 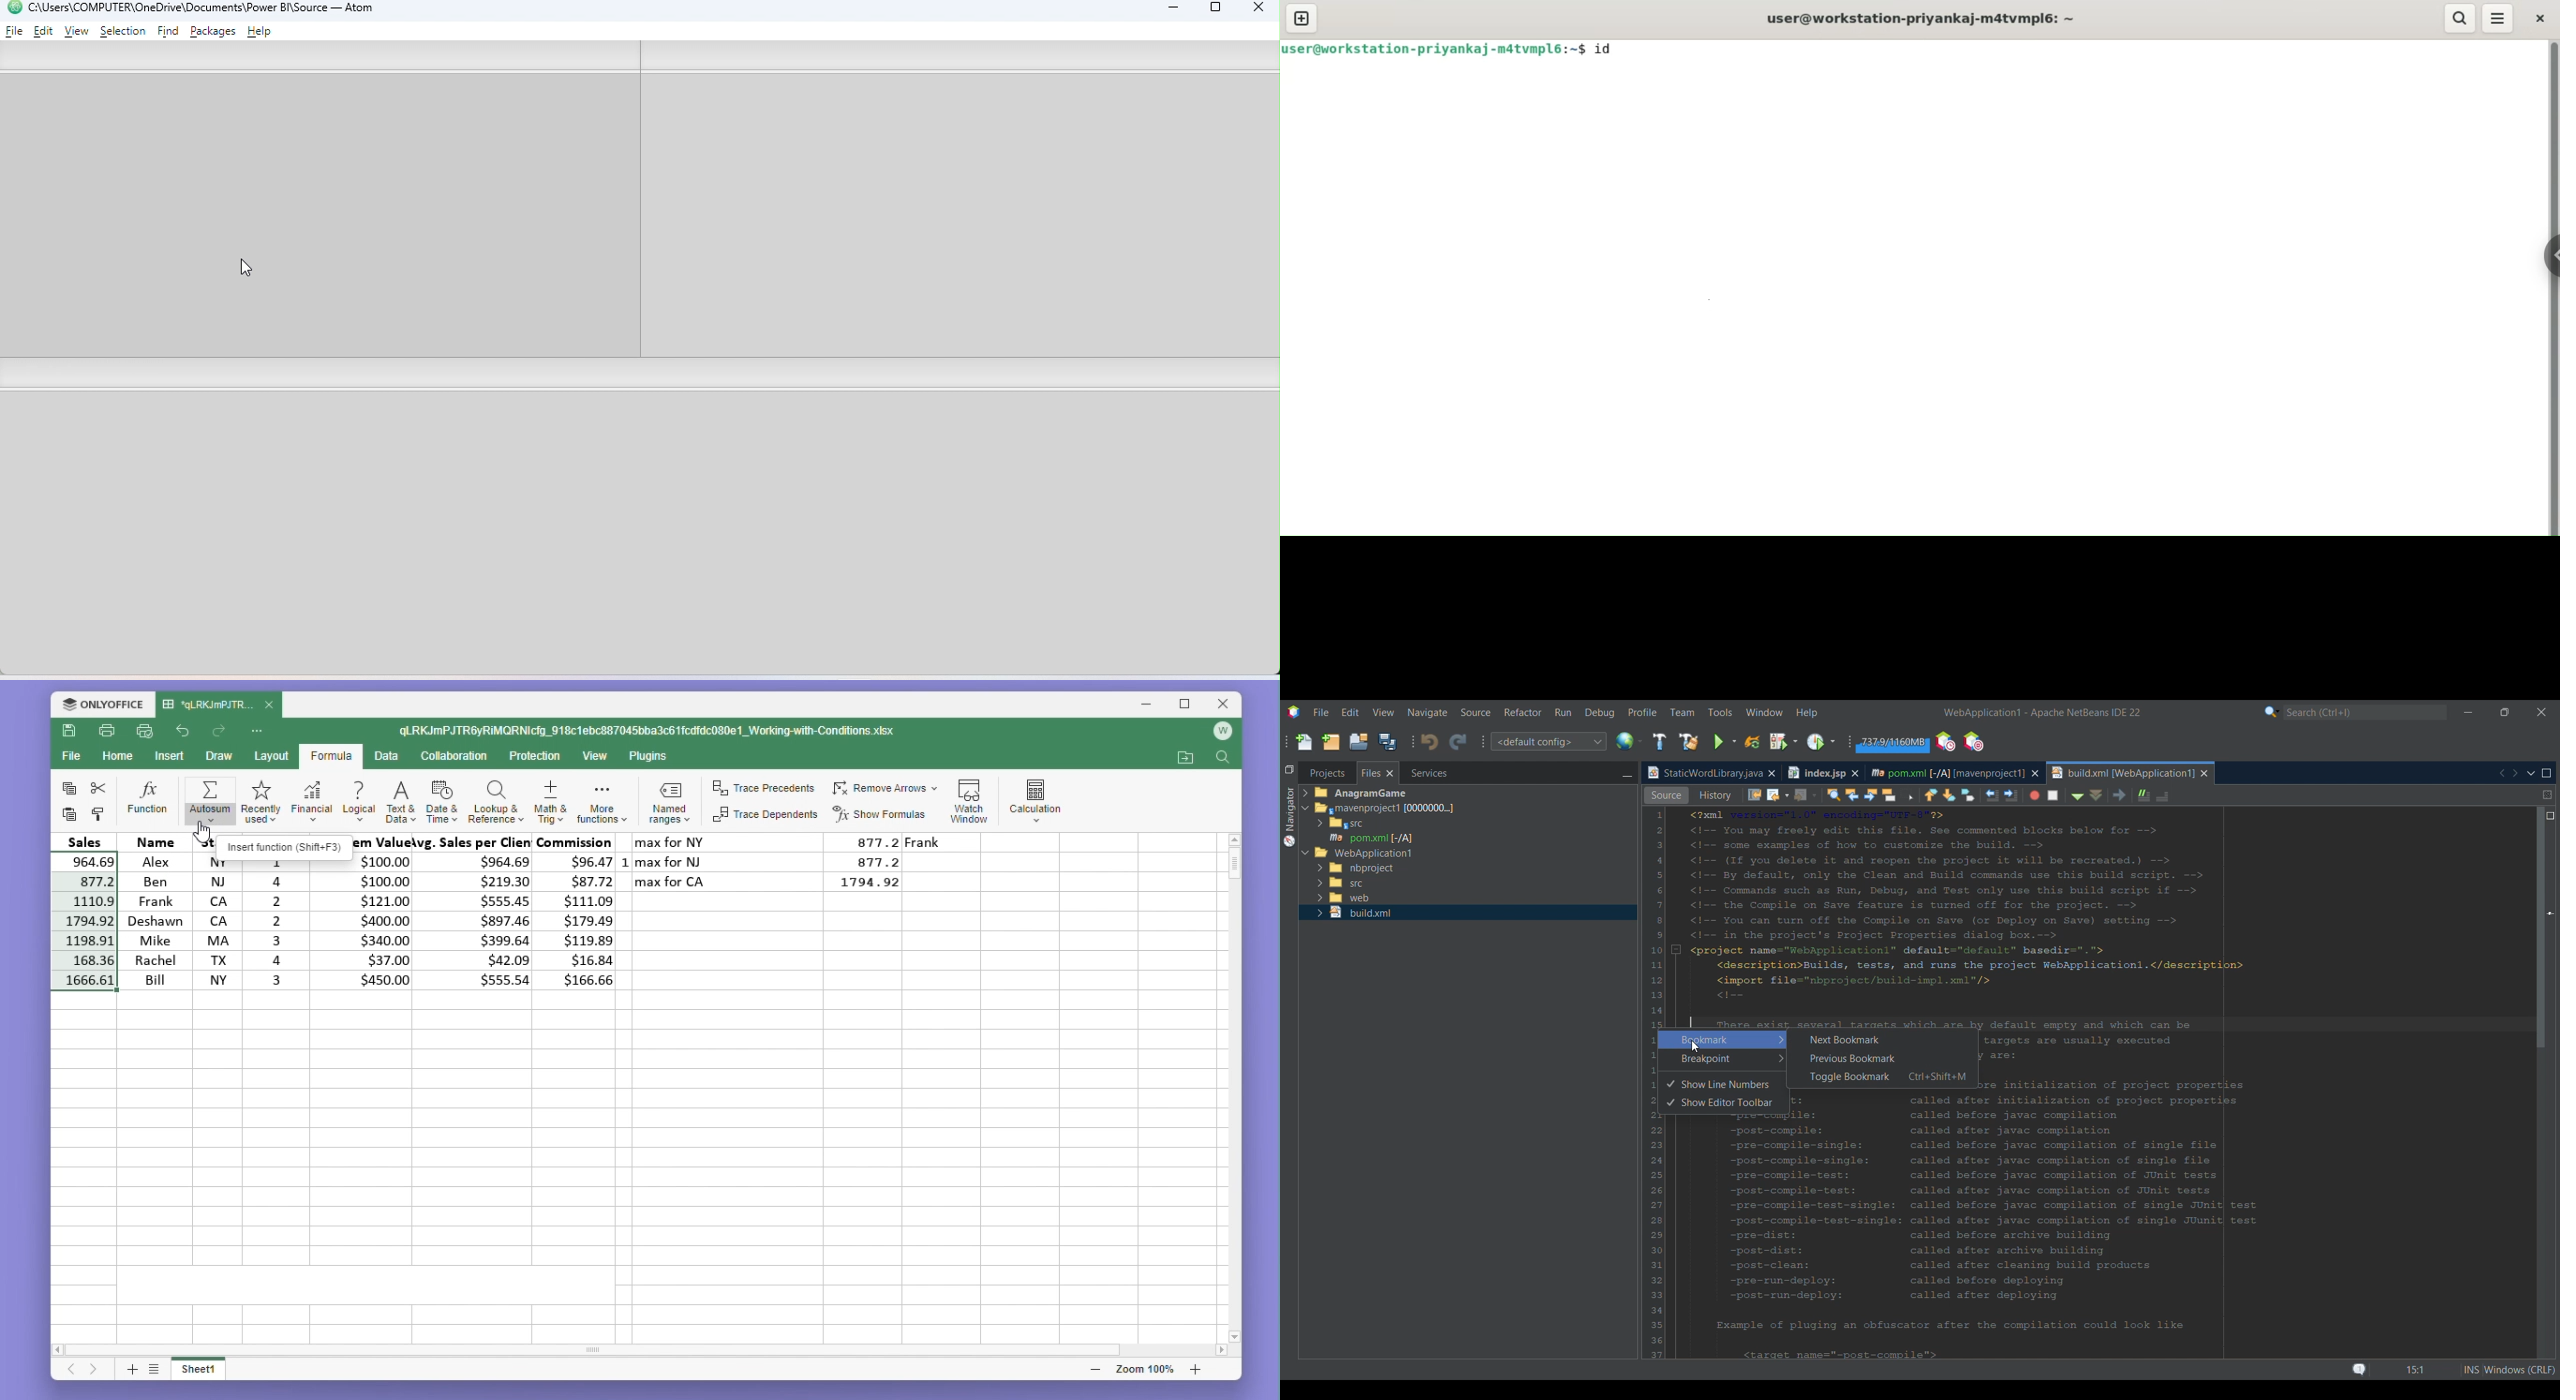 What do you see at coordinates (2457, 19) in the screenshot?
I see `search` at bounding box center [2457, 19].